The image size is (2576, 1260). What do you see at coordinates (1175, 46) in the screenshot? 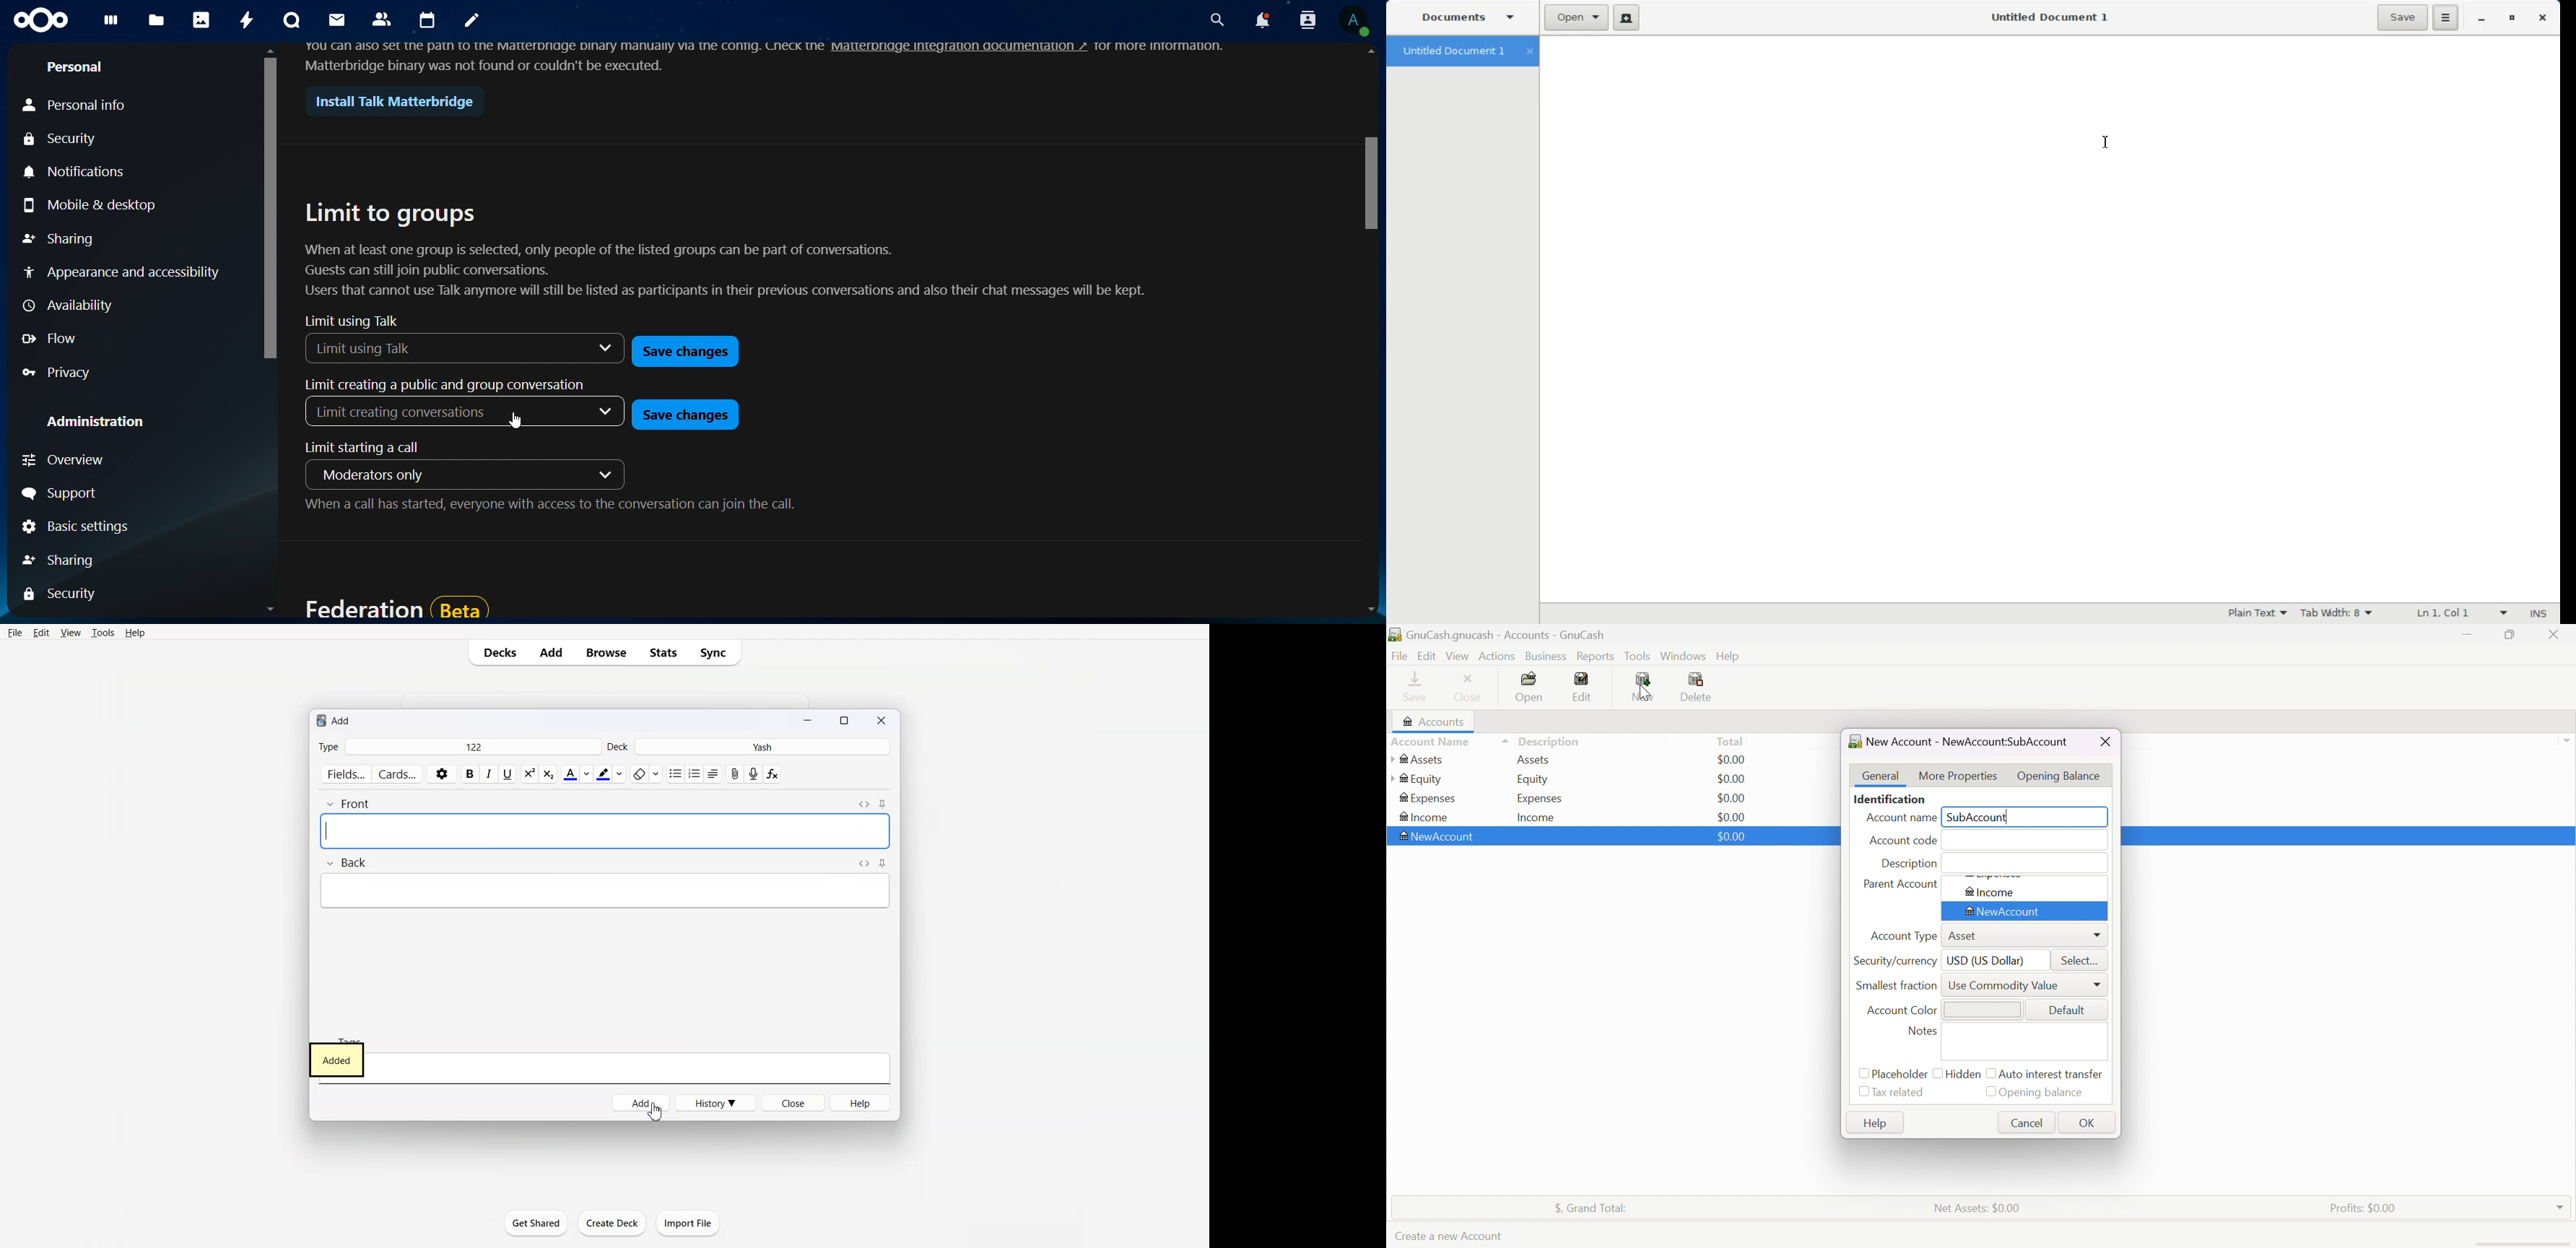
I see `more innovation` at bounding box center [1175, 46].